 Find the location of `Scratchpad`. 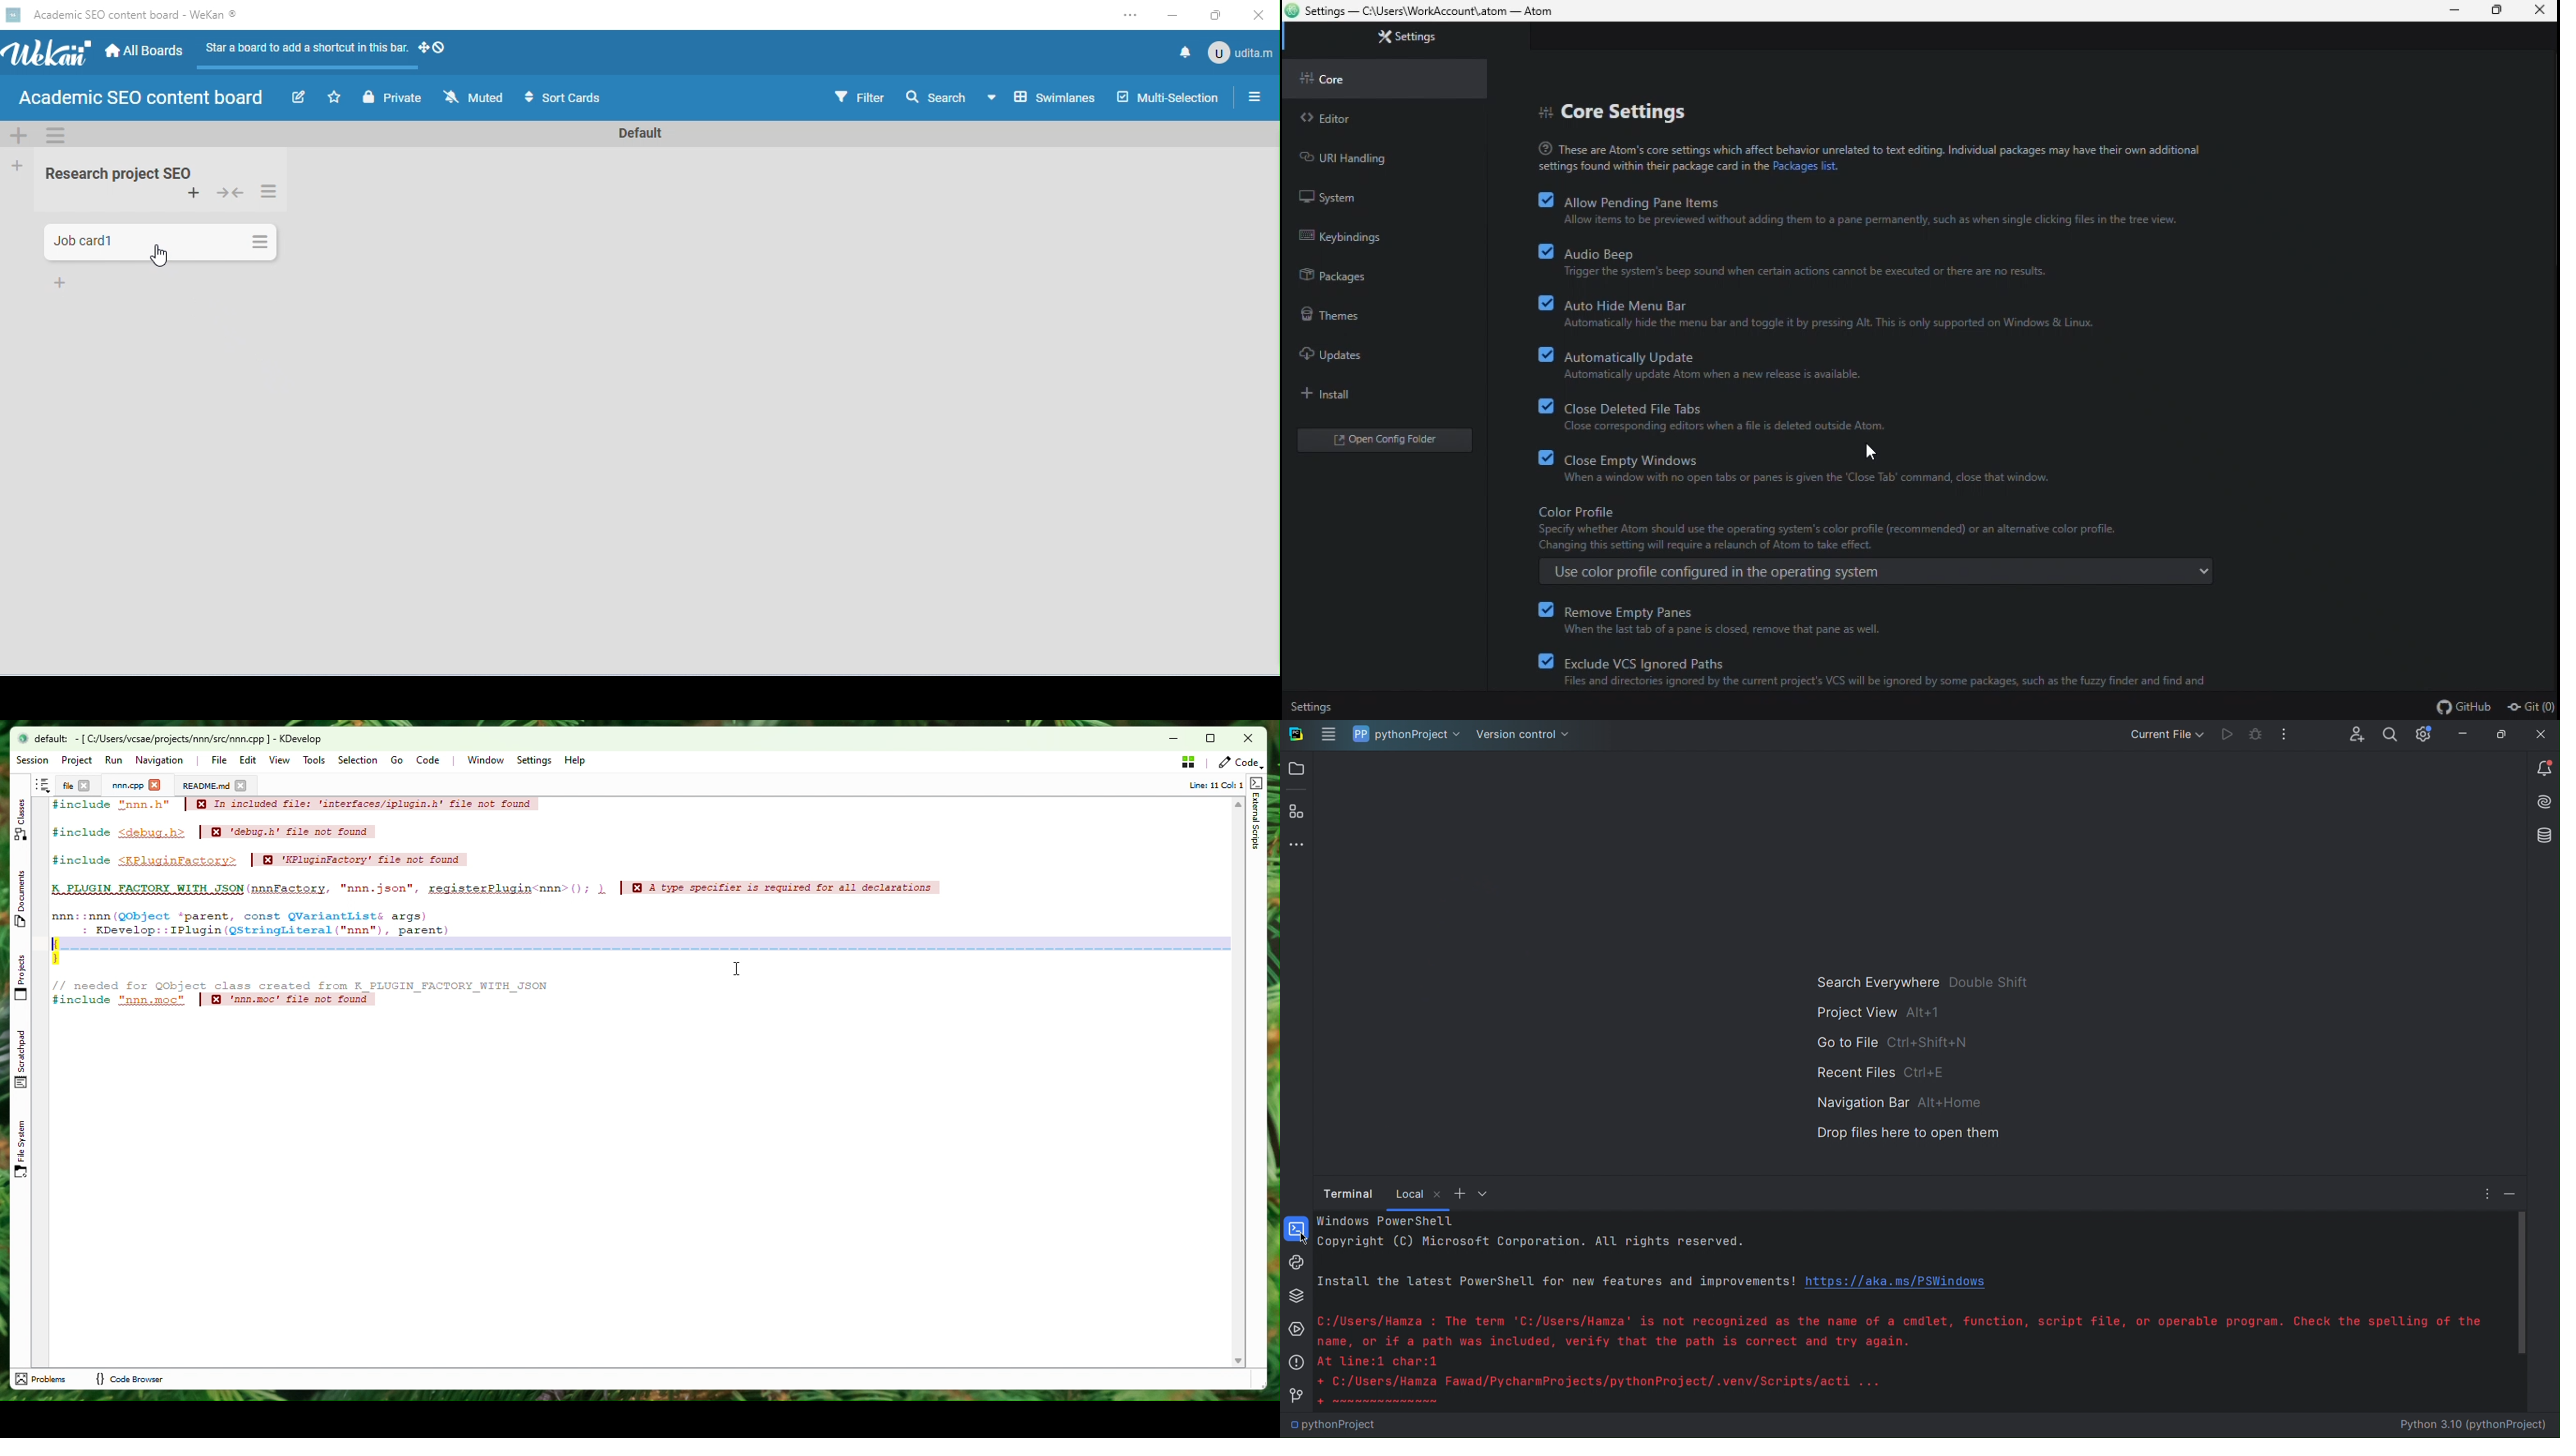

Scratchpad is located at coordinates (23, 1060).